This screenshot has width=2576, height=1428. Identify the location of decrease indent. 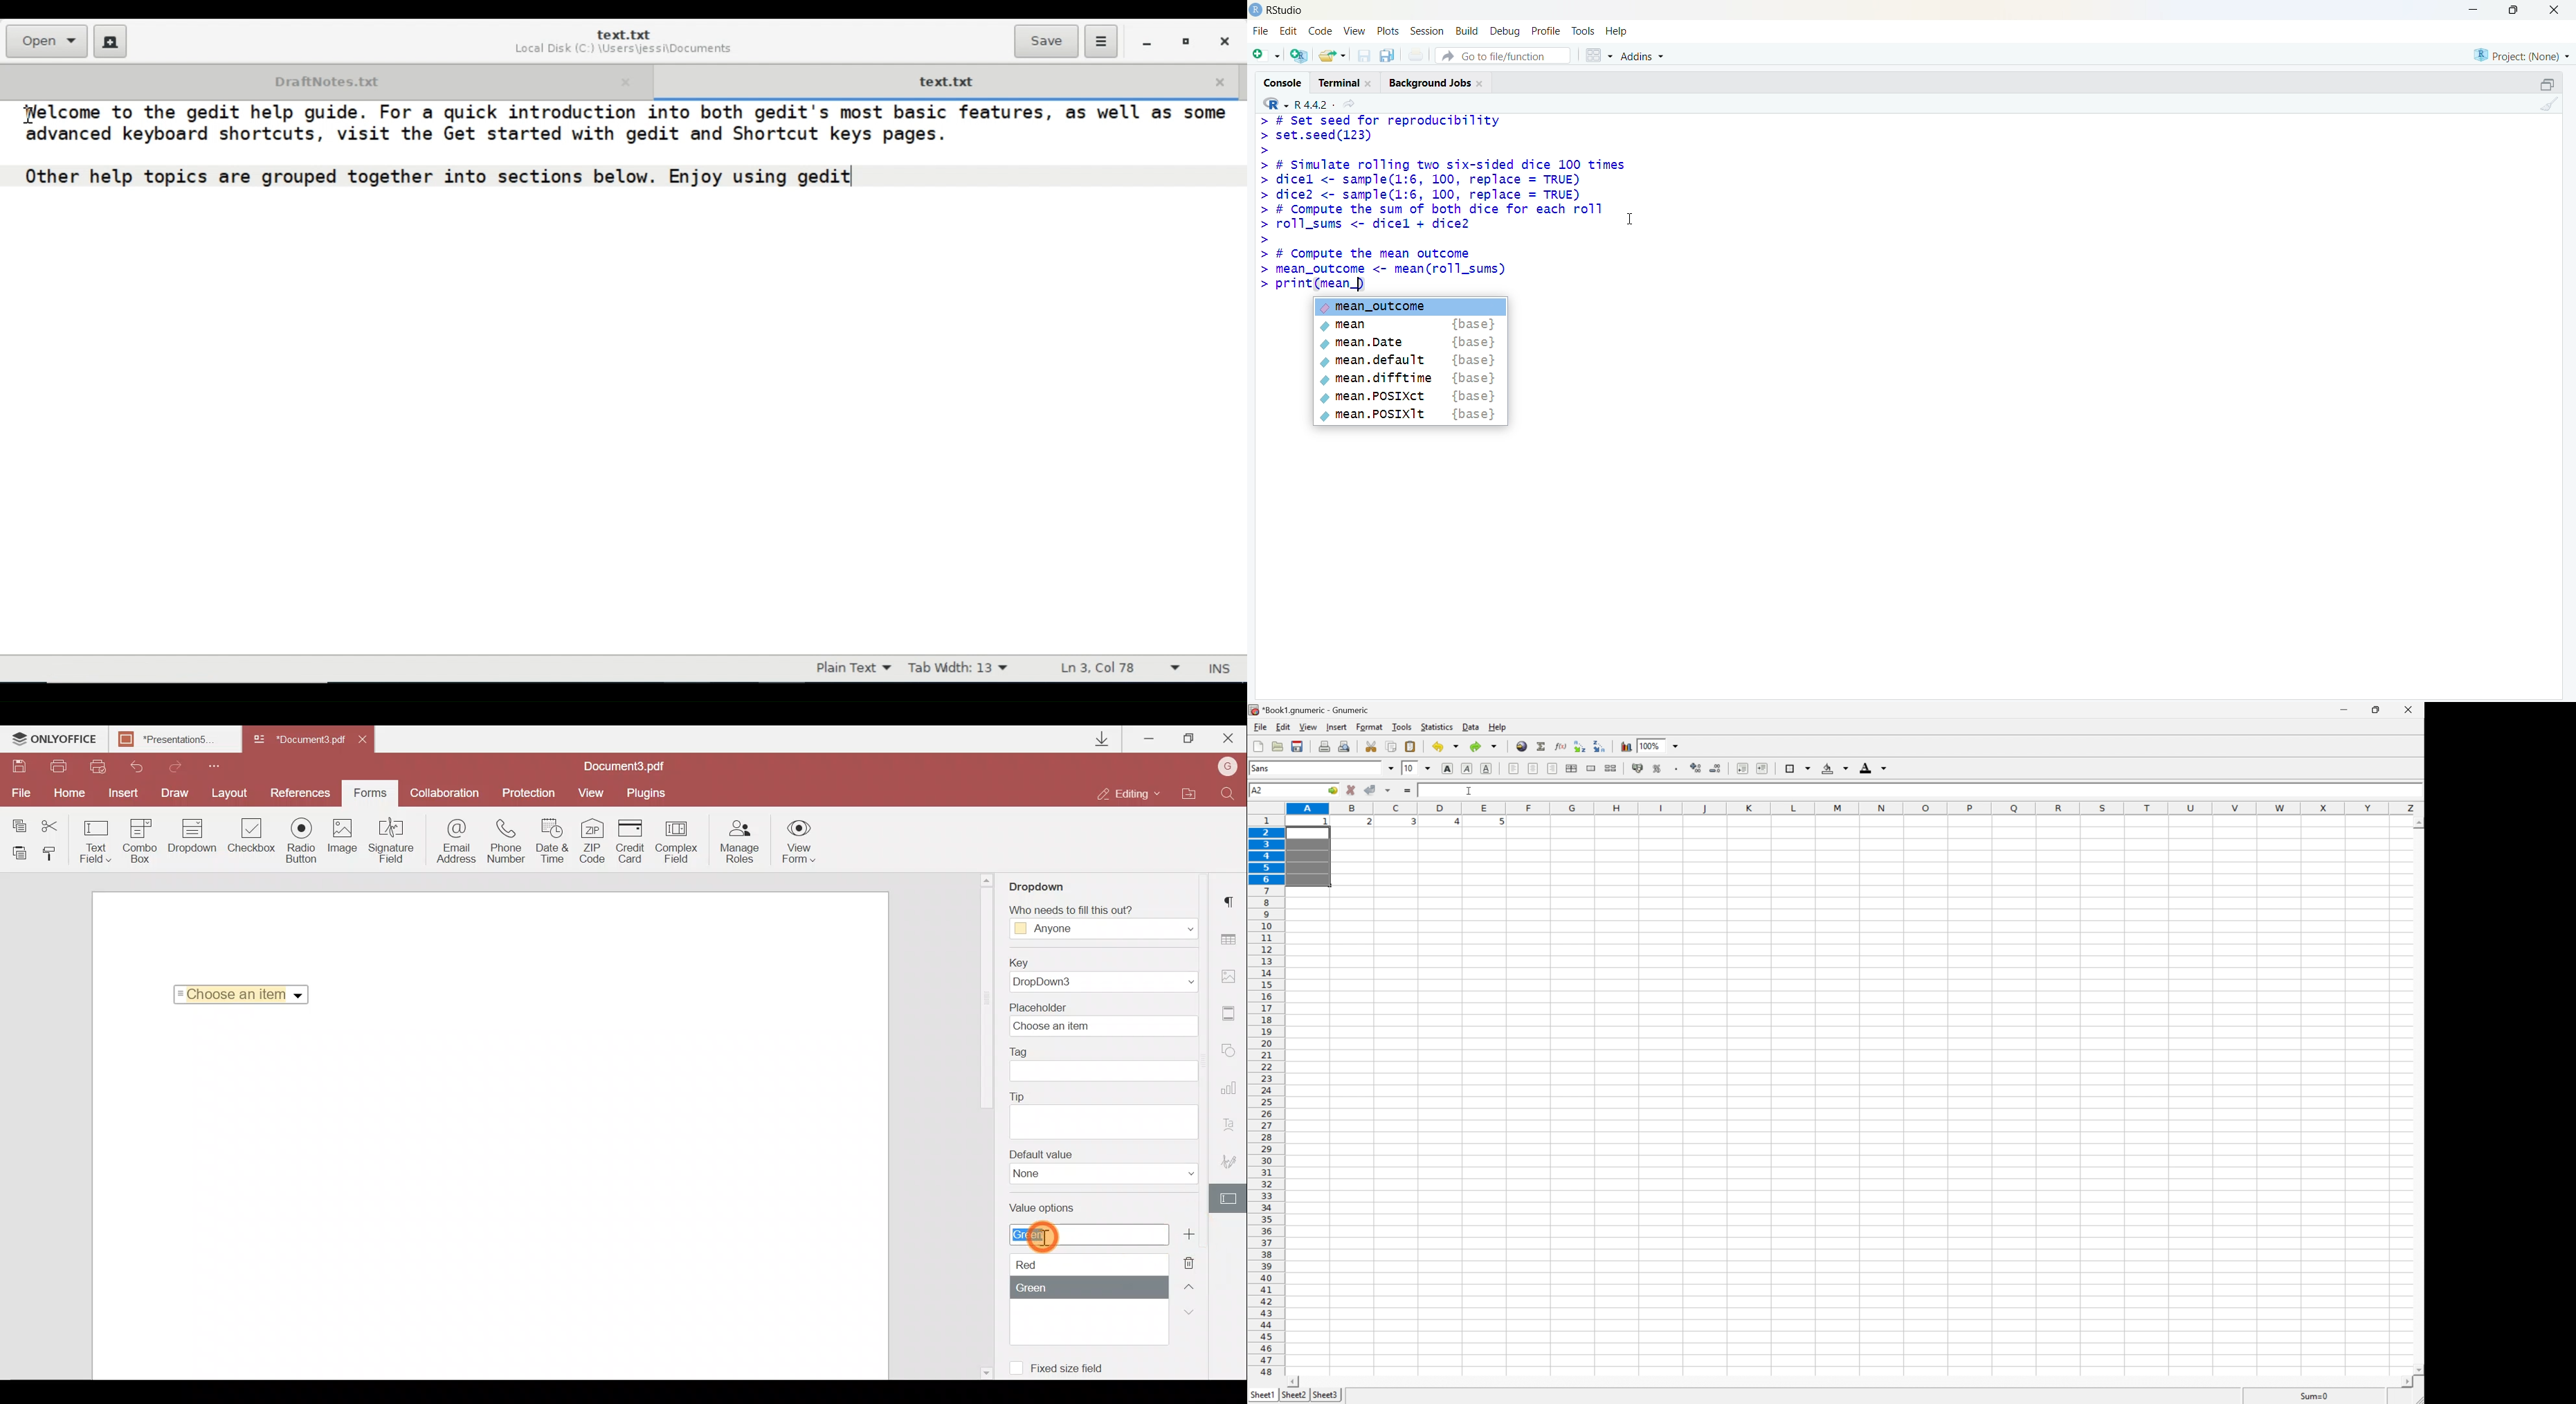
(1742, 769).